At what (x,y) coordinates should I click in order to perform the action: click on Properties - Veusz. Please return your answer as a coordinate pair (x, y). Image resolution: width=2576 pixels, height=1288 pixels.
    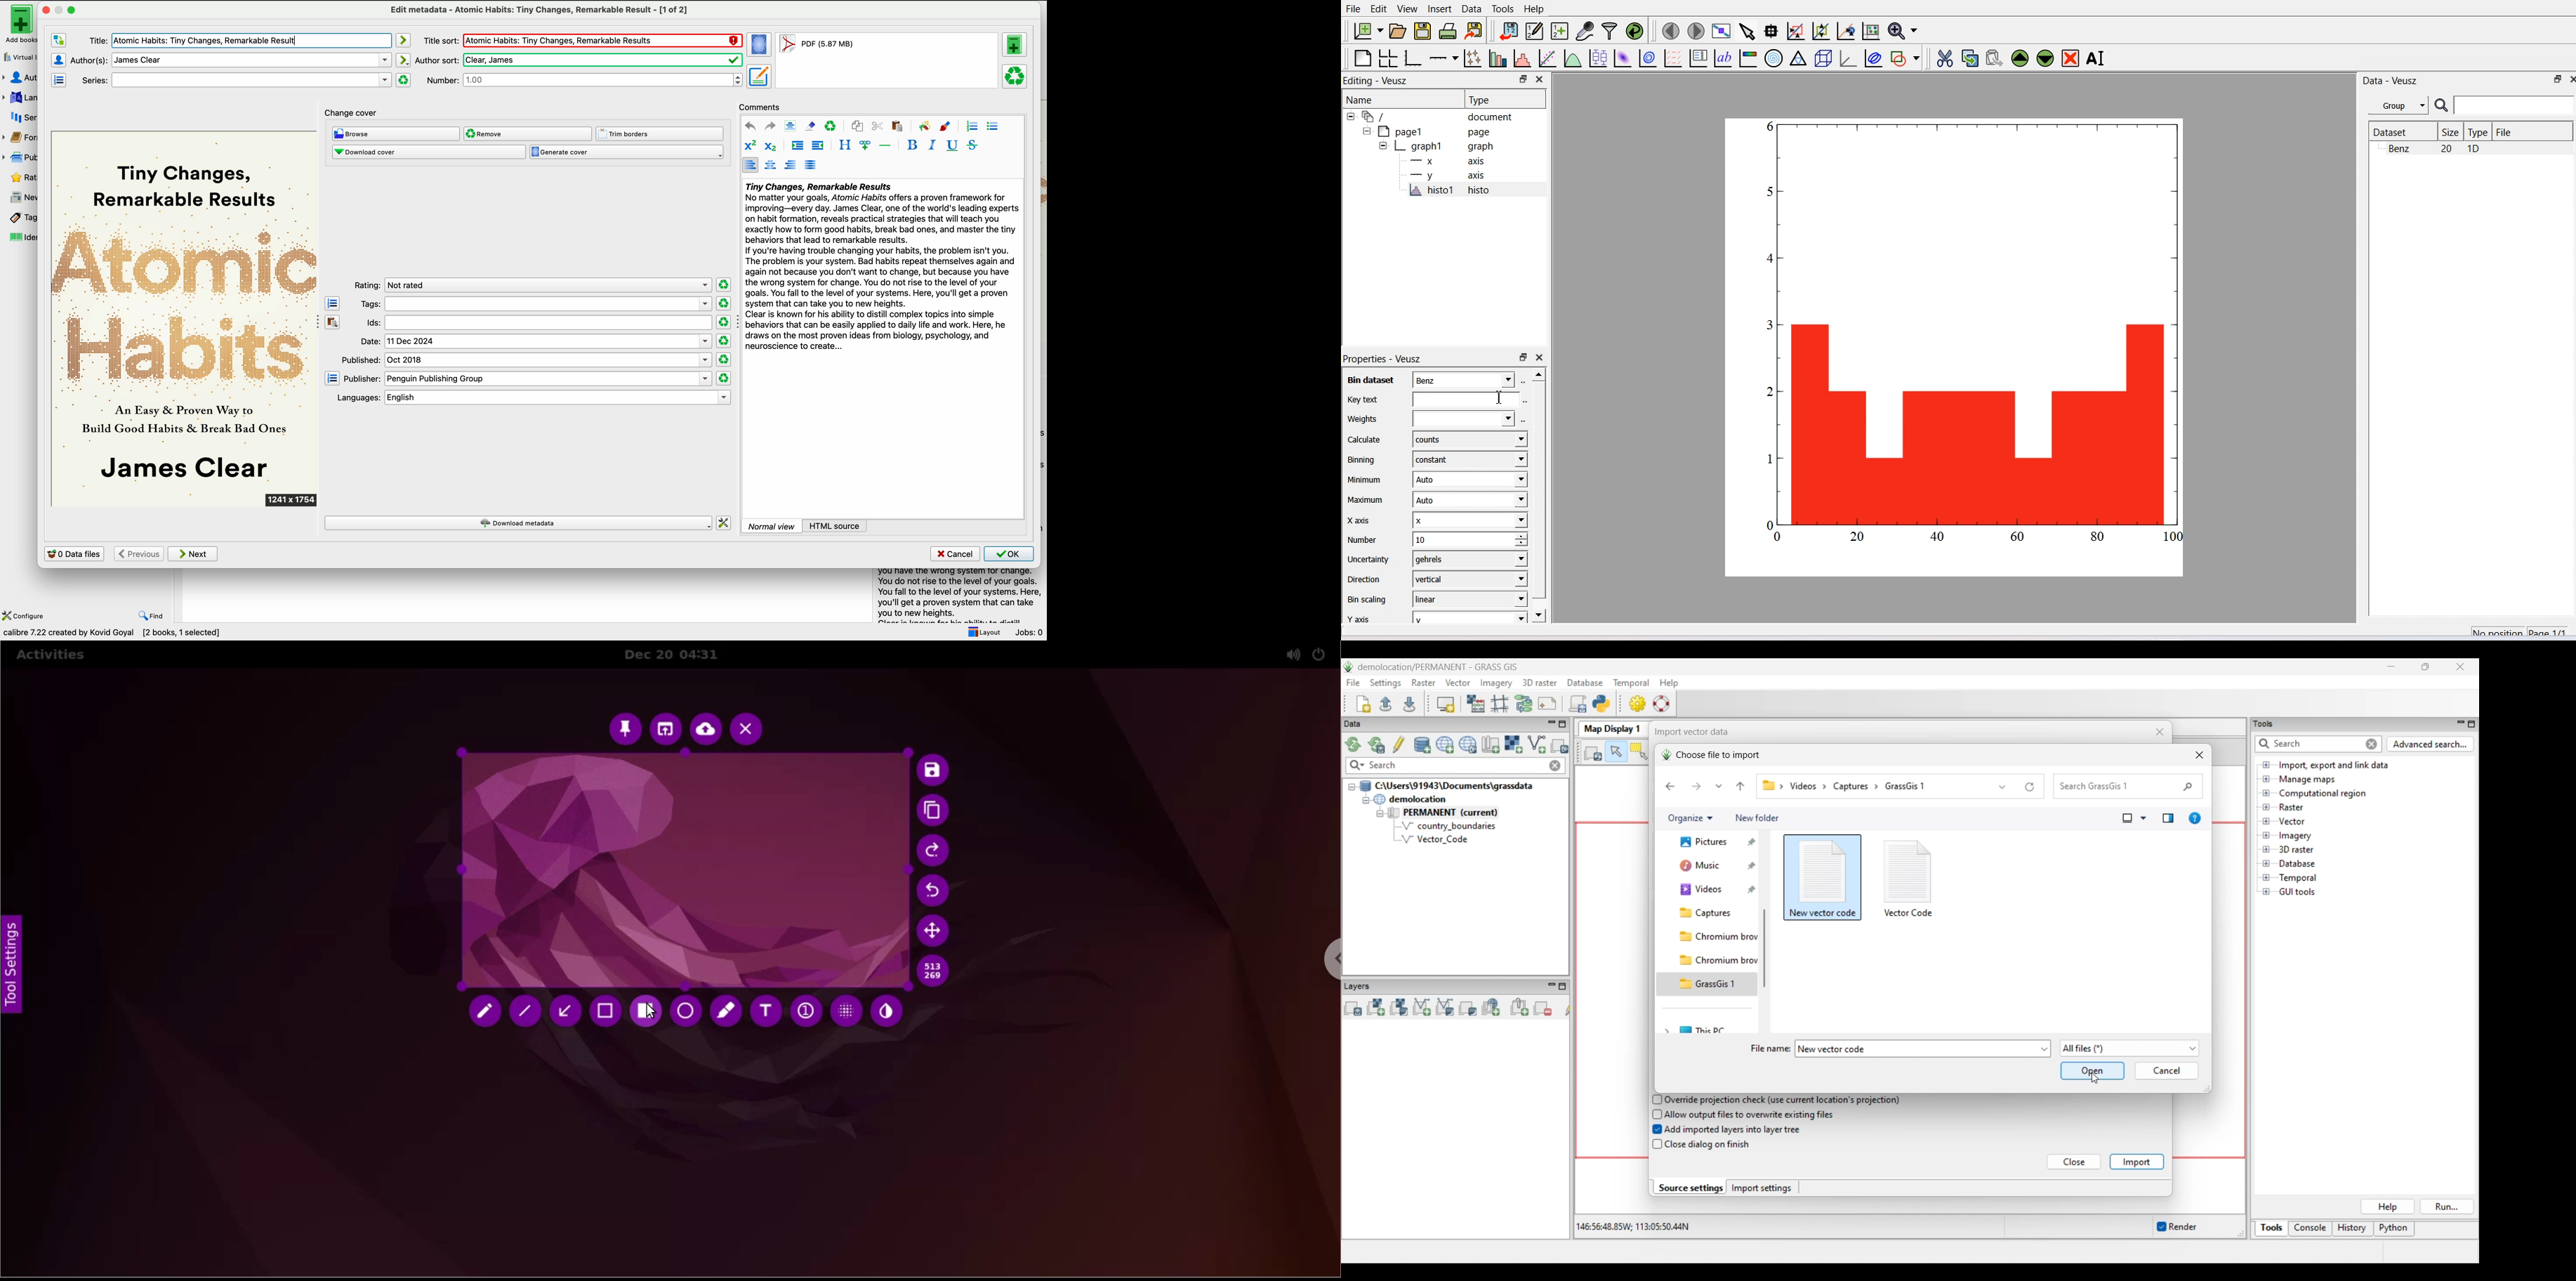
    Looking at the image, I should click on (1384, 358).